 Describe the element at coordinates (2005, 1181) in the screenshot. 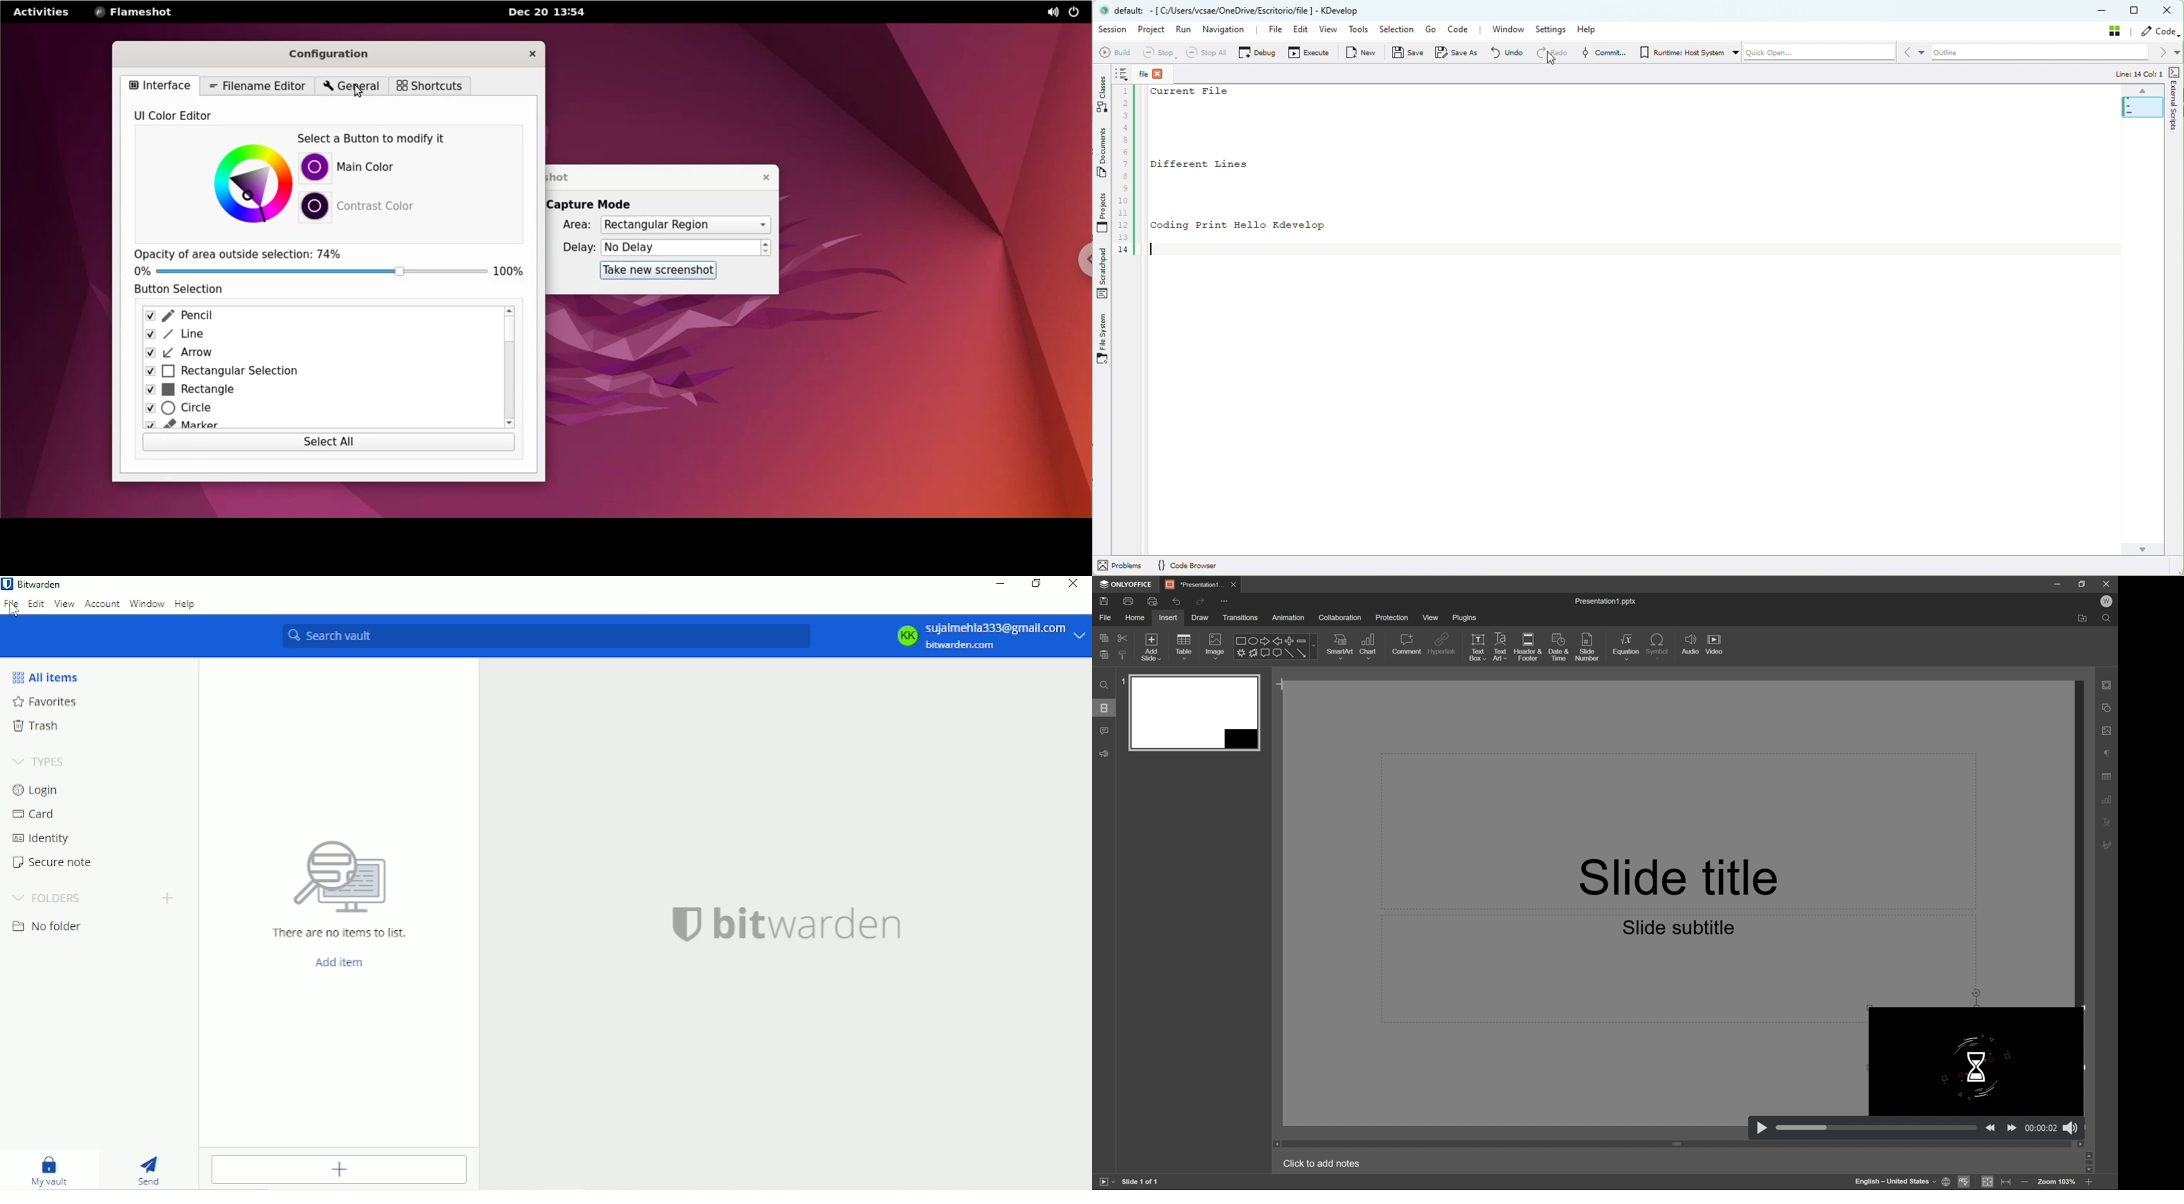

I see `fit to width` at that location.